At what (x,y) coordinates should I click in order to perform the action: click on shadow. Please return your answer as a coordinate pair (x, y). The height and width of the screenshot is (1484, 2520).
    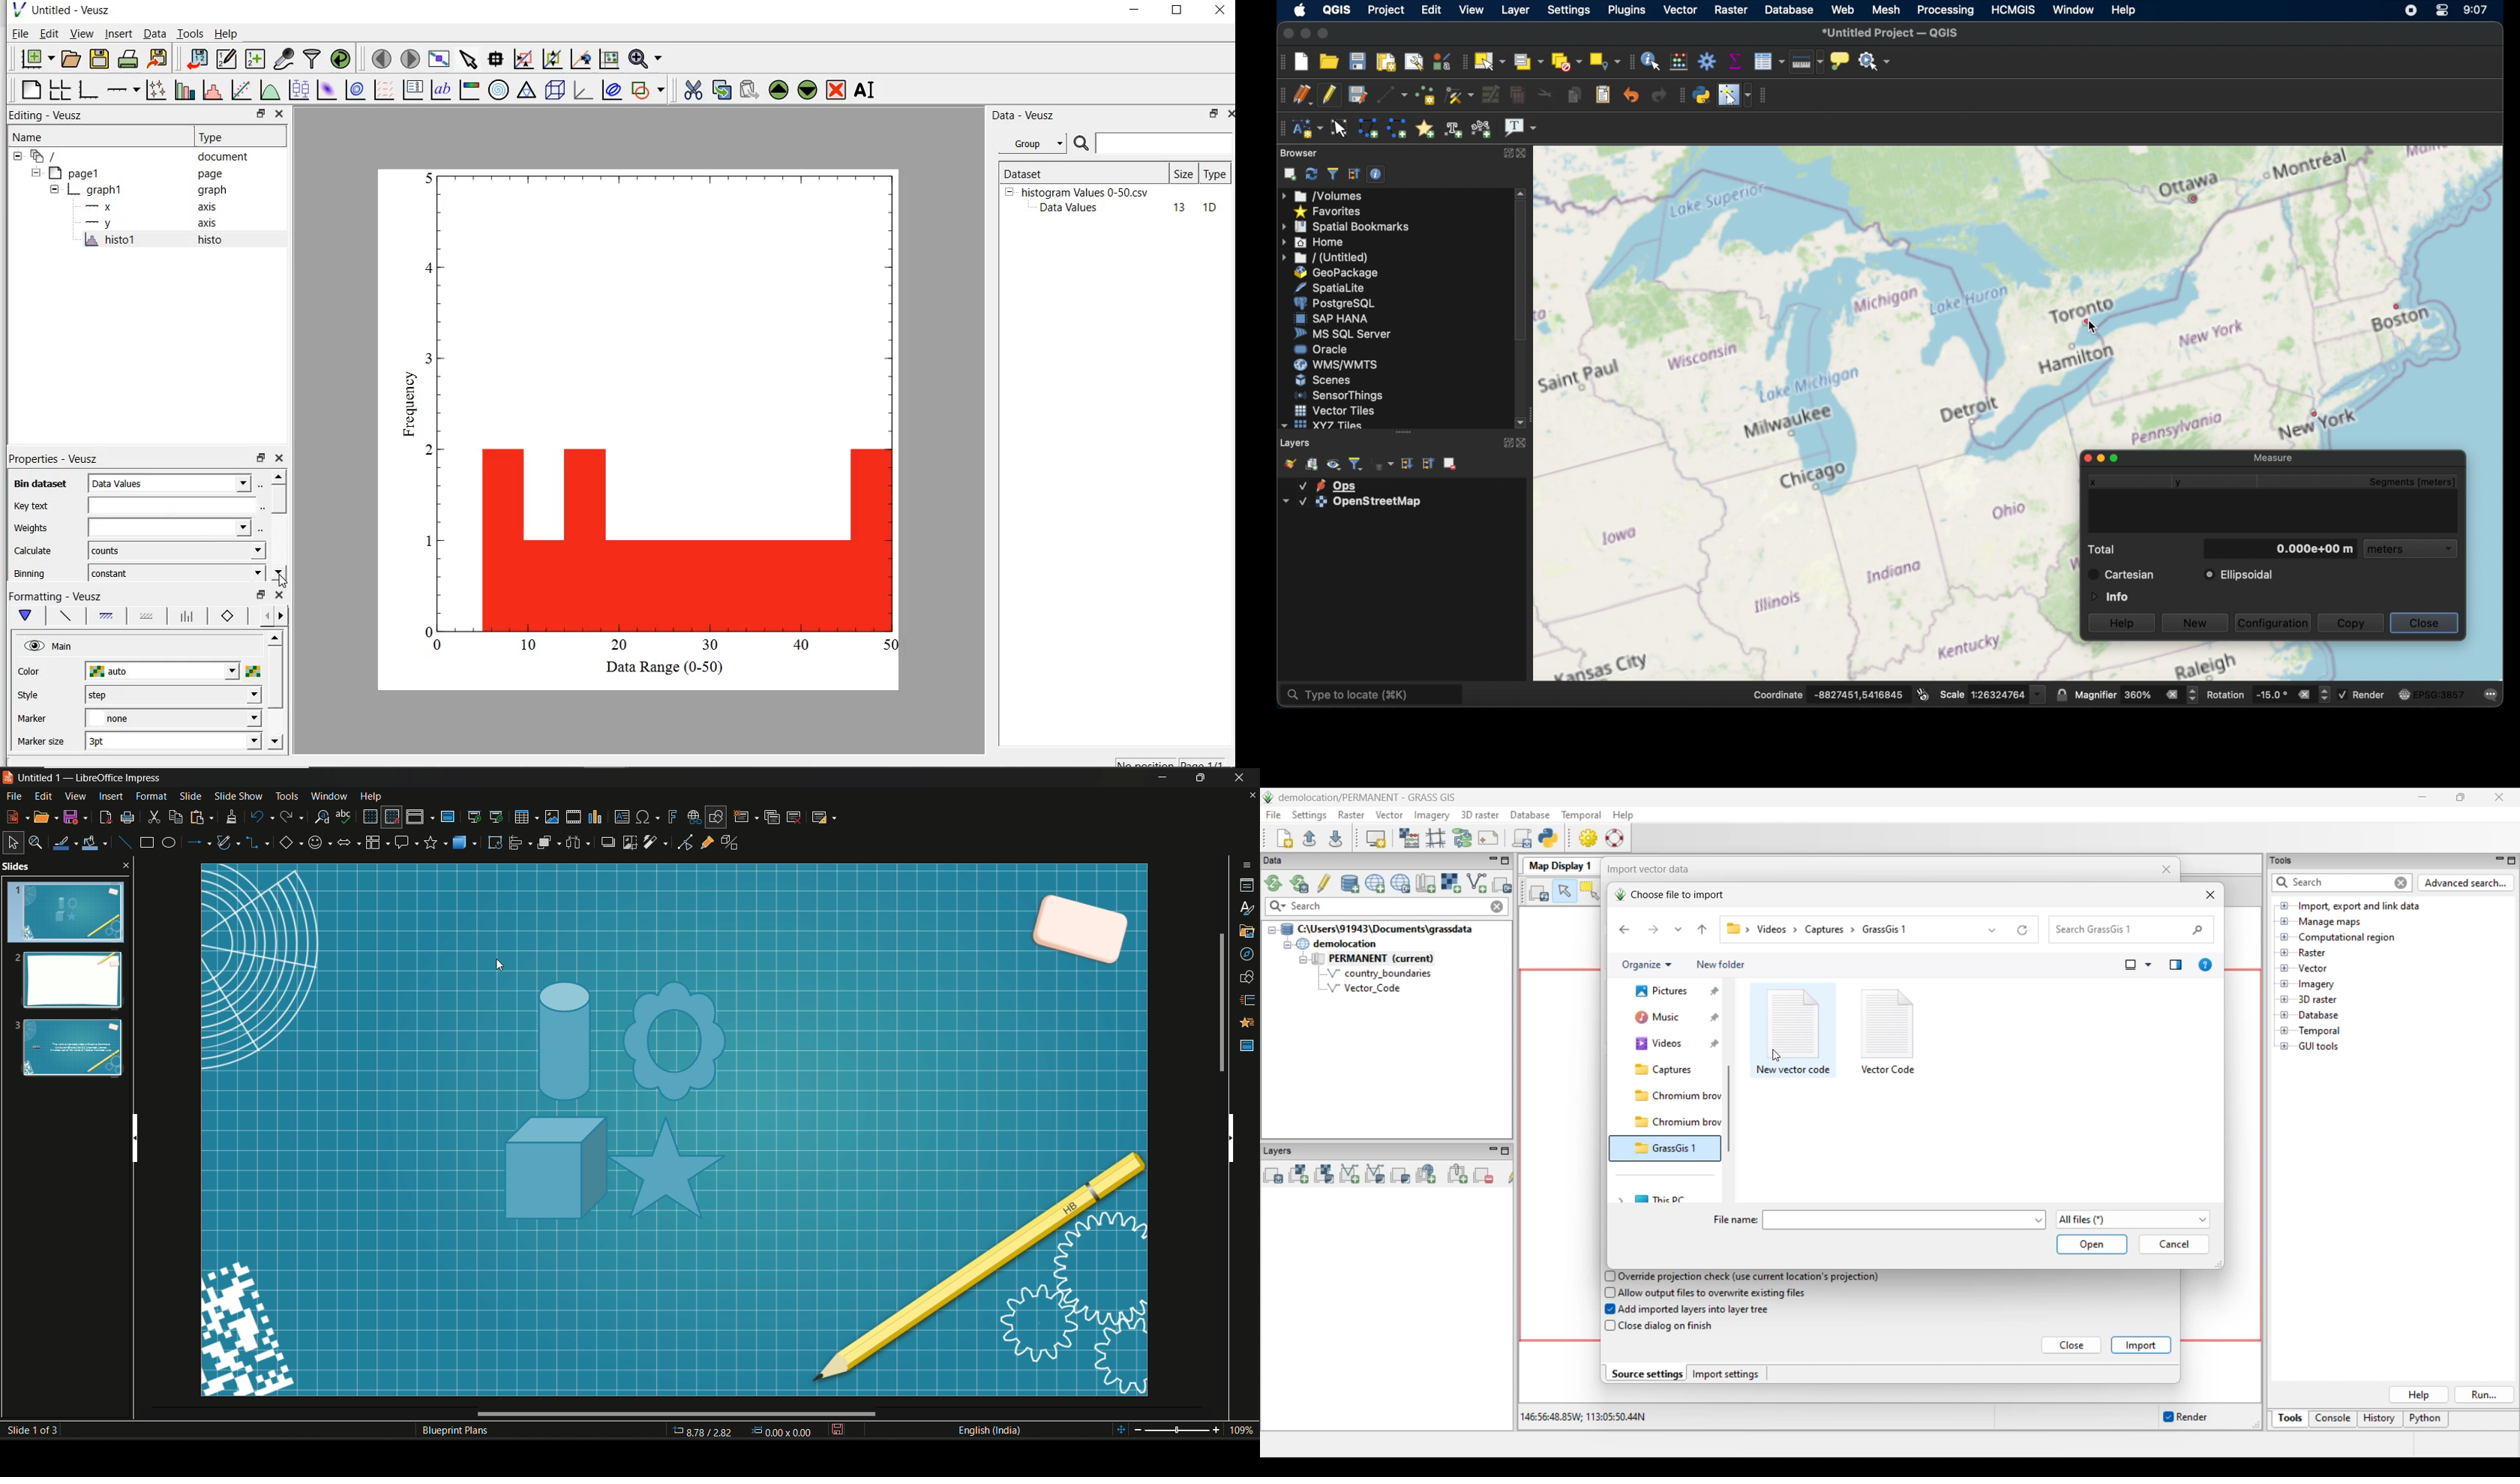
    Looking at the image, I should click on (606, 841).